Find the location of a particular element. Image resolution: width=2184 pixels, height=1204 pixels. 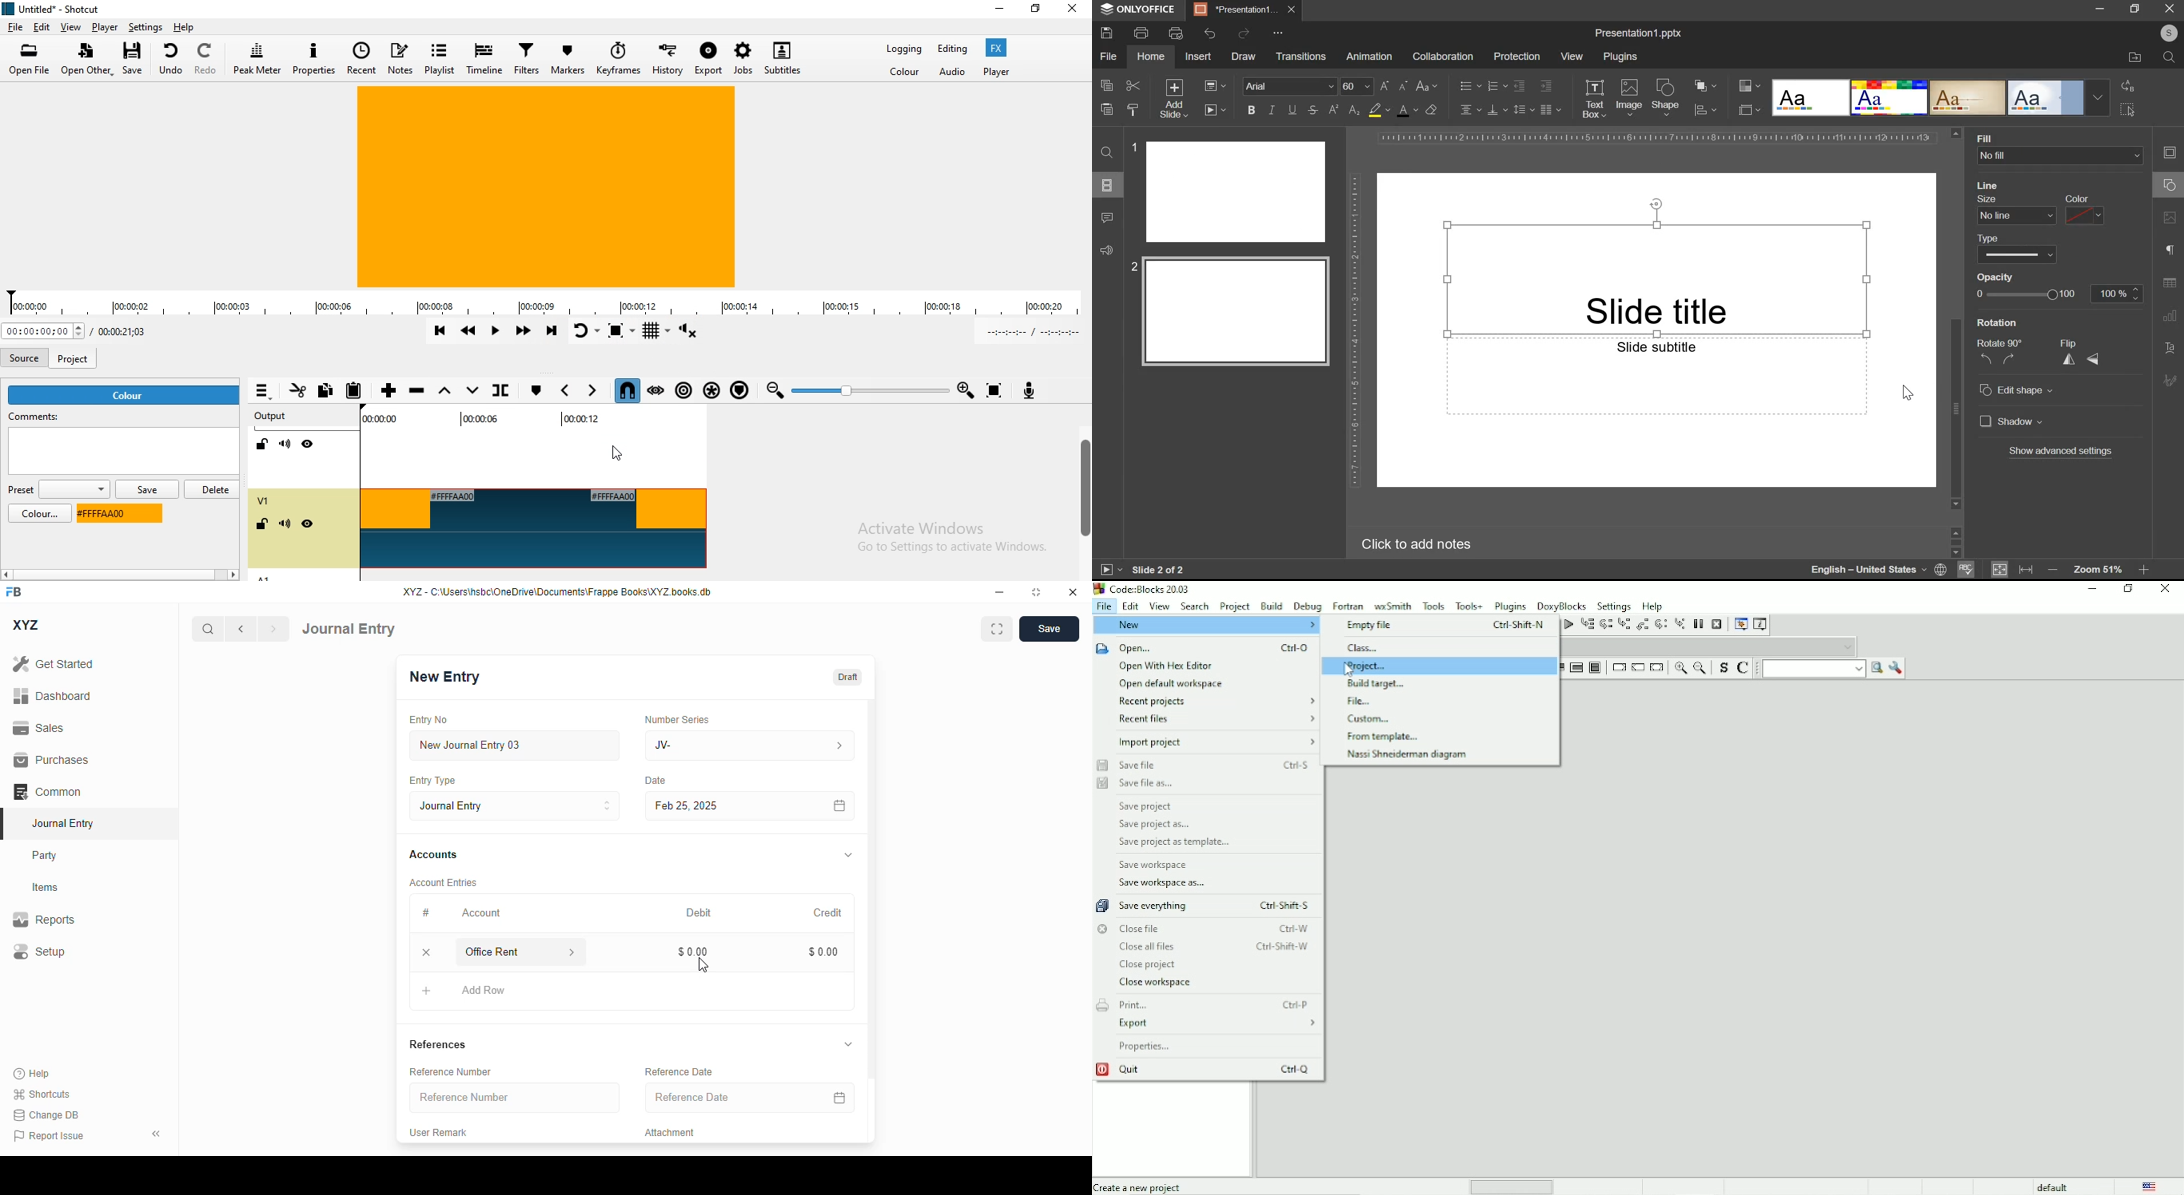

number series is located at coordinates (676, 719).